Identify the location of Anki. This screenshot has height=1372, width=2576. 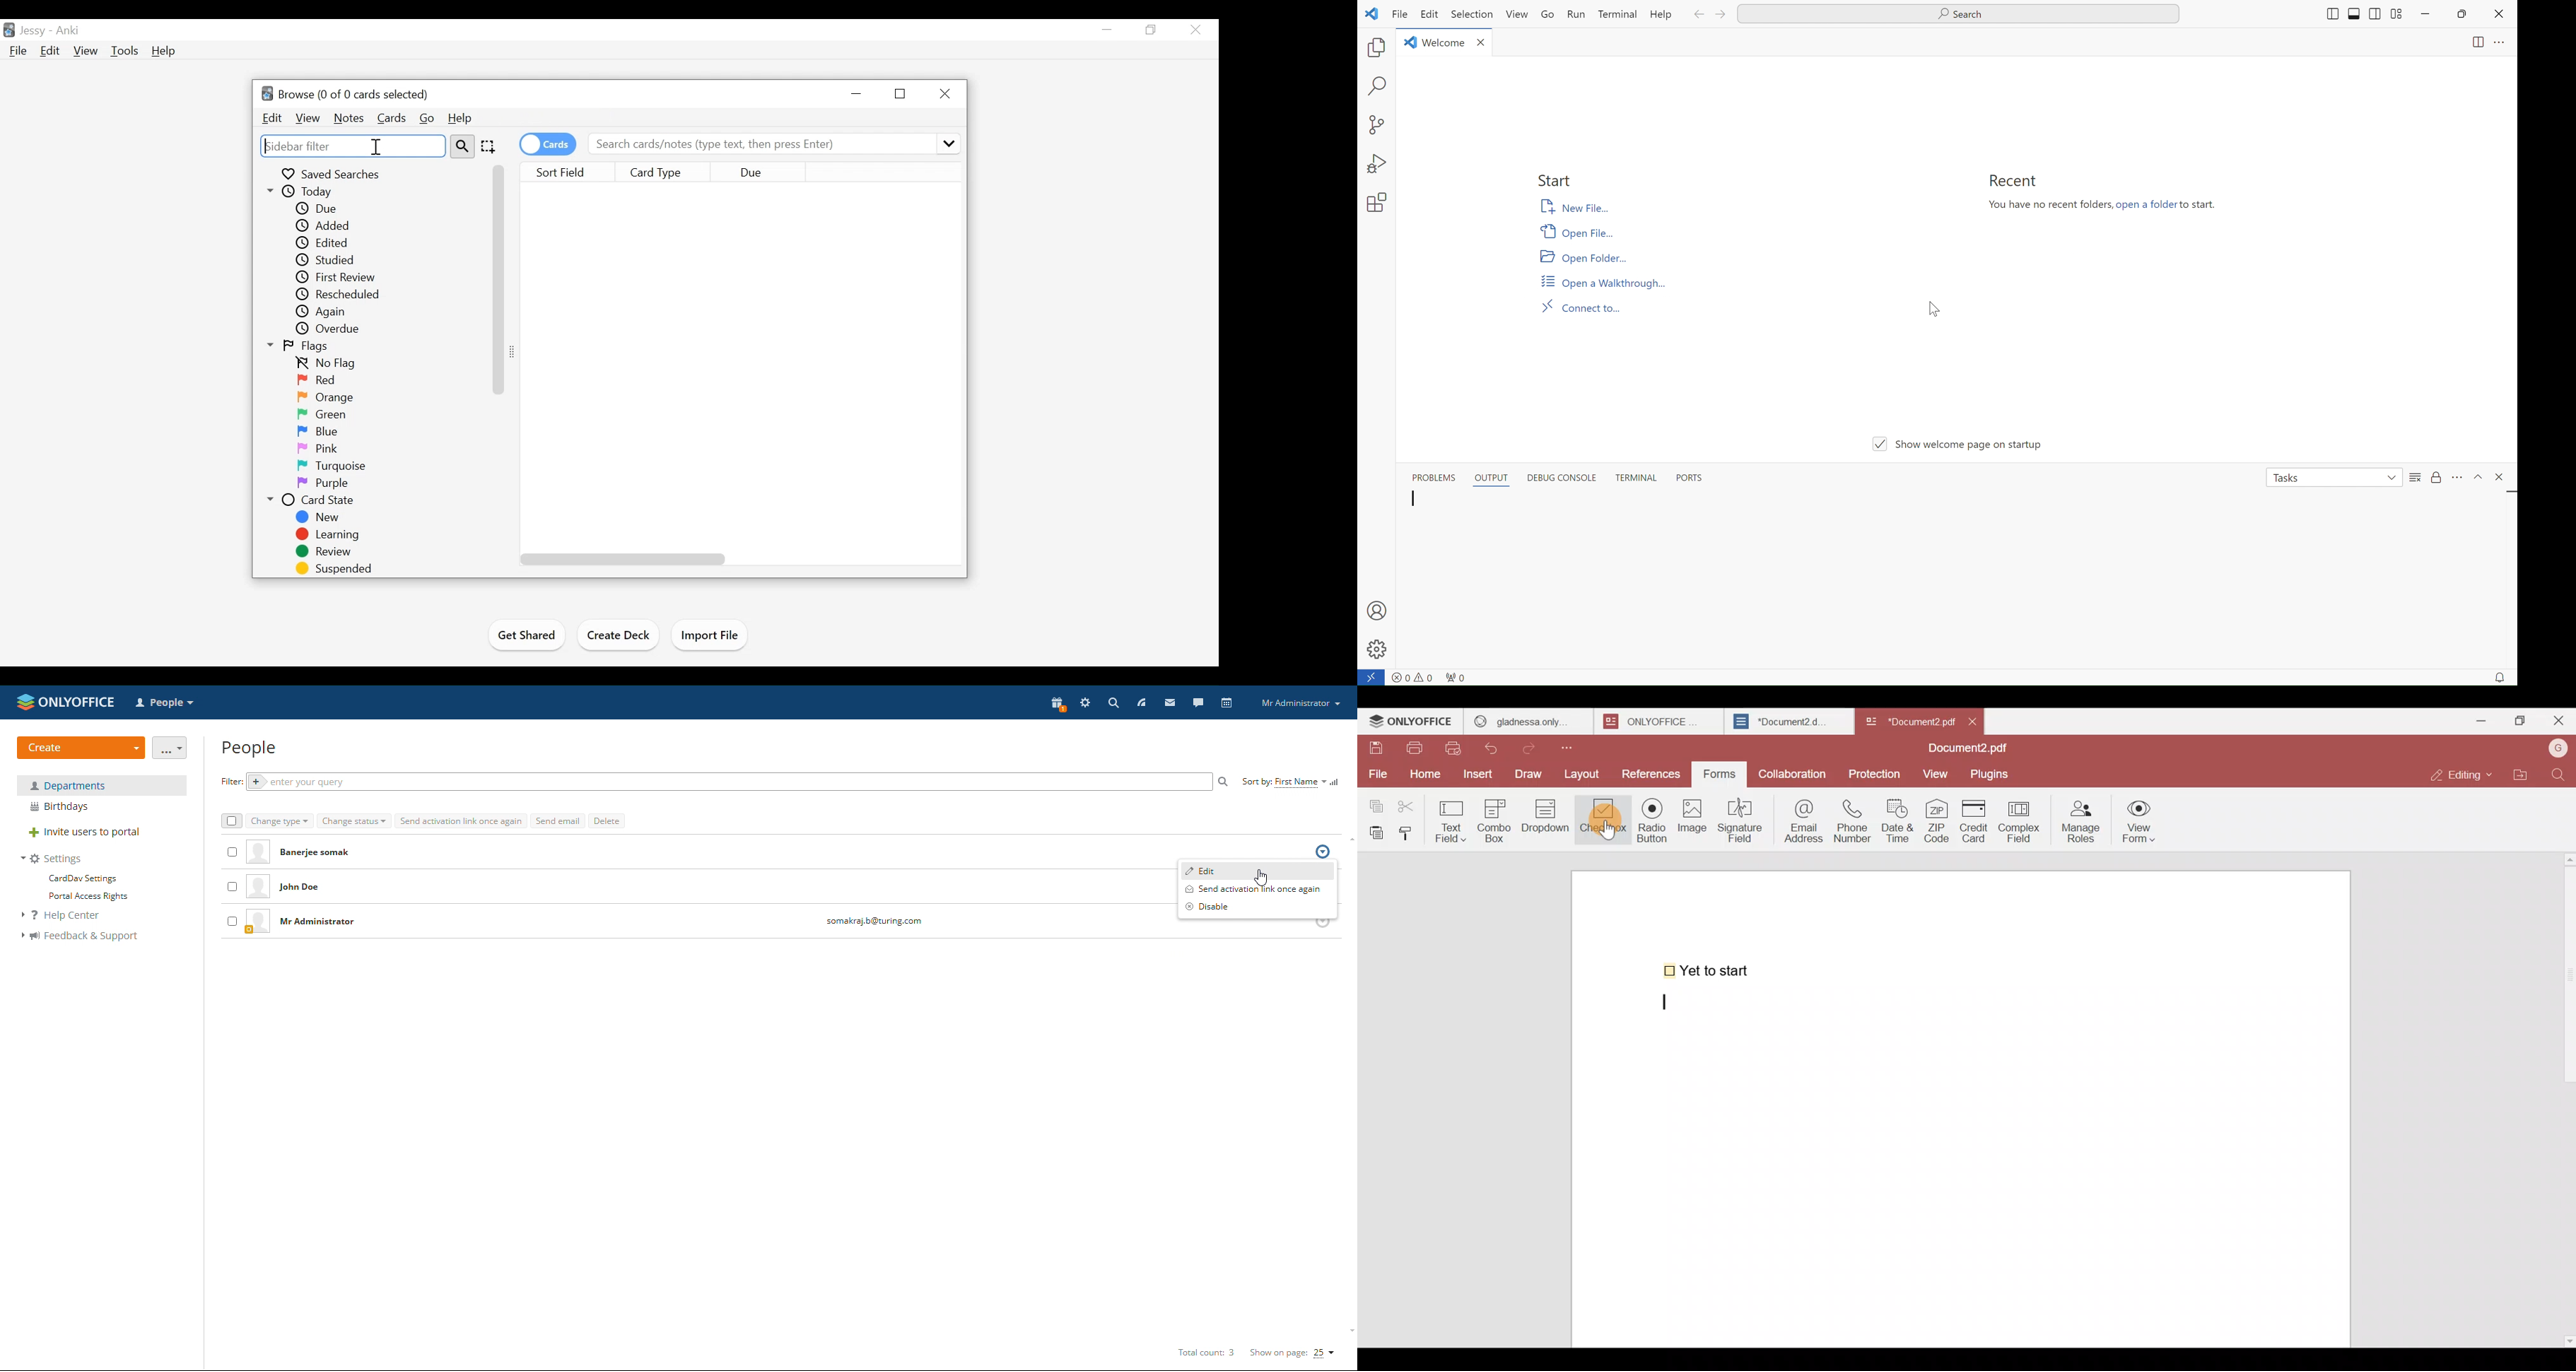
(69, 32).